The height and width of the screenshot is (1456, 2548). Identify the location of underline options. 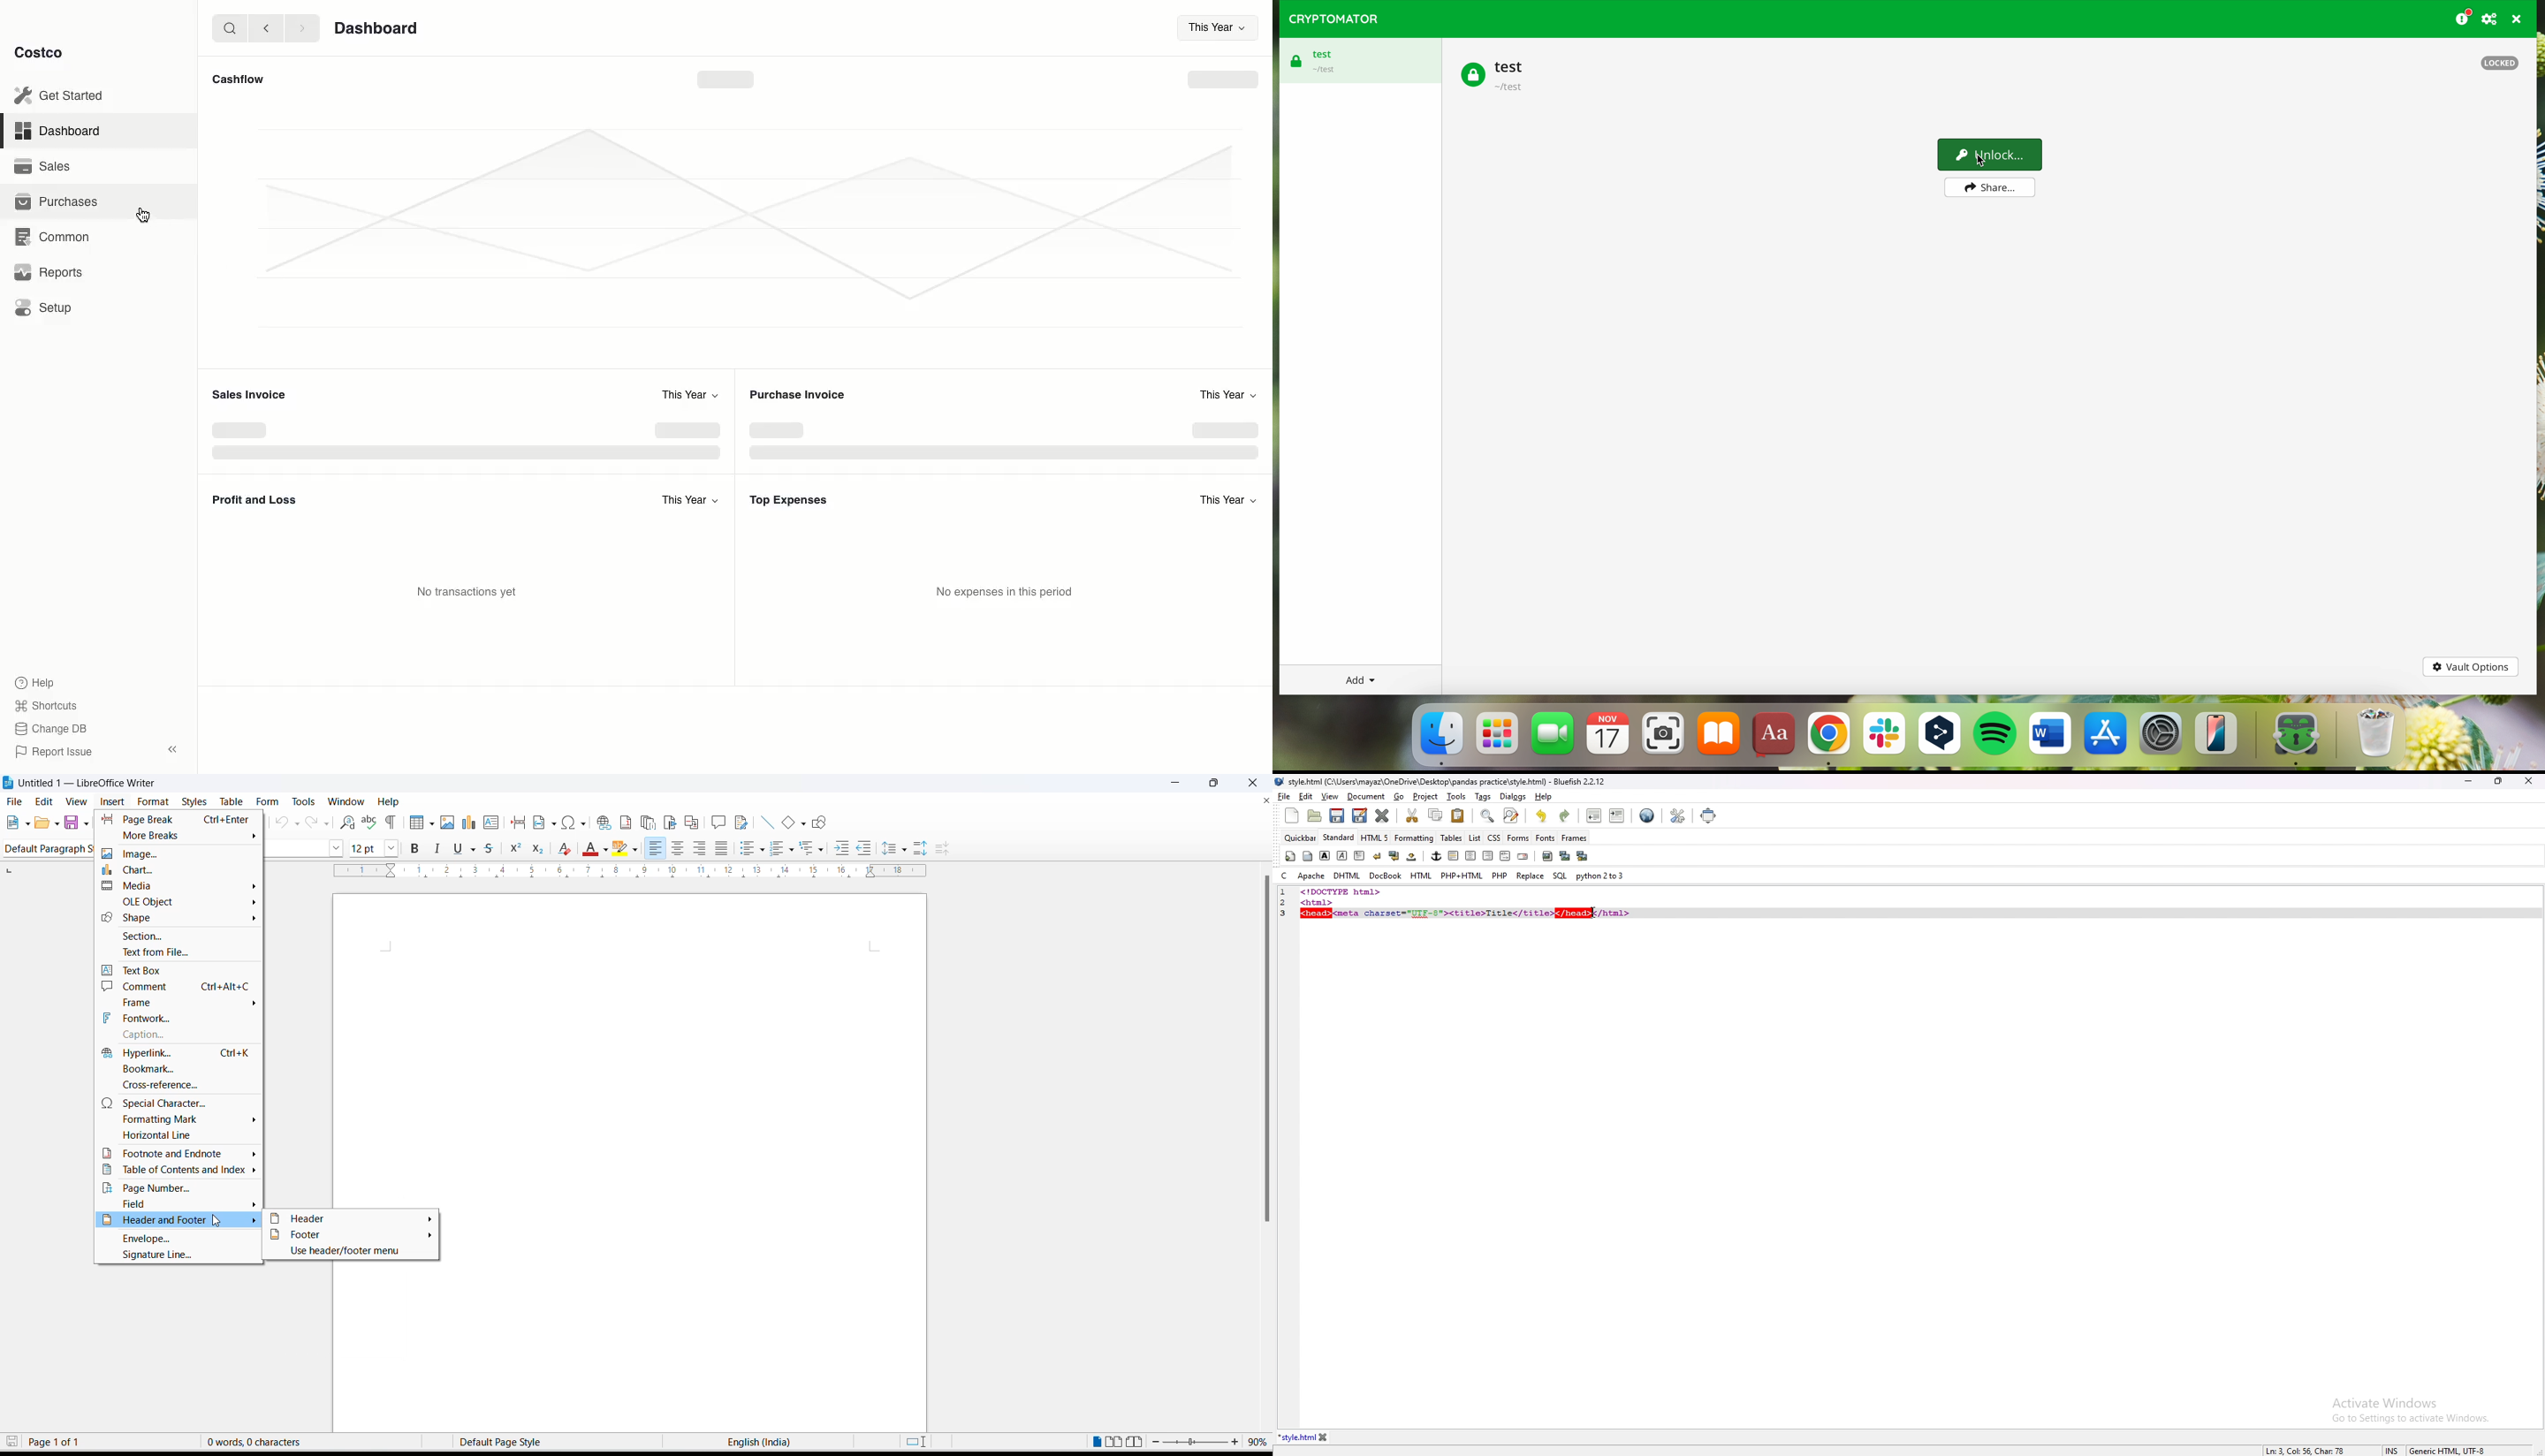
(476, 850).